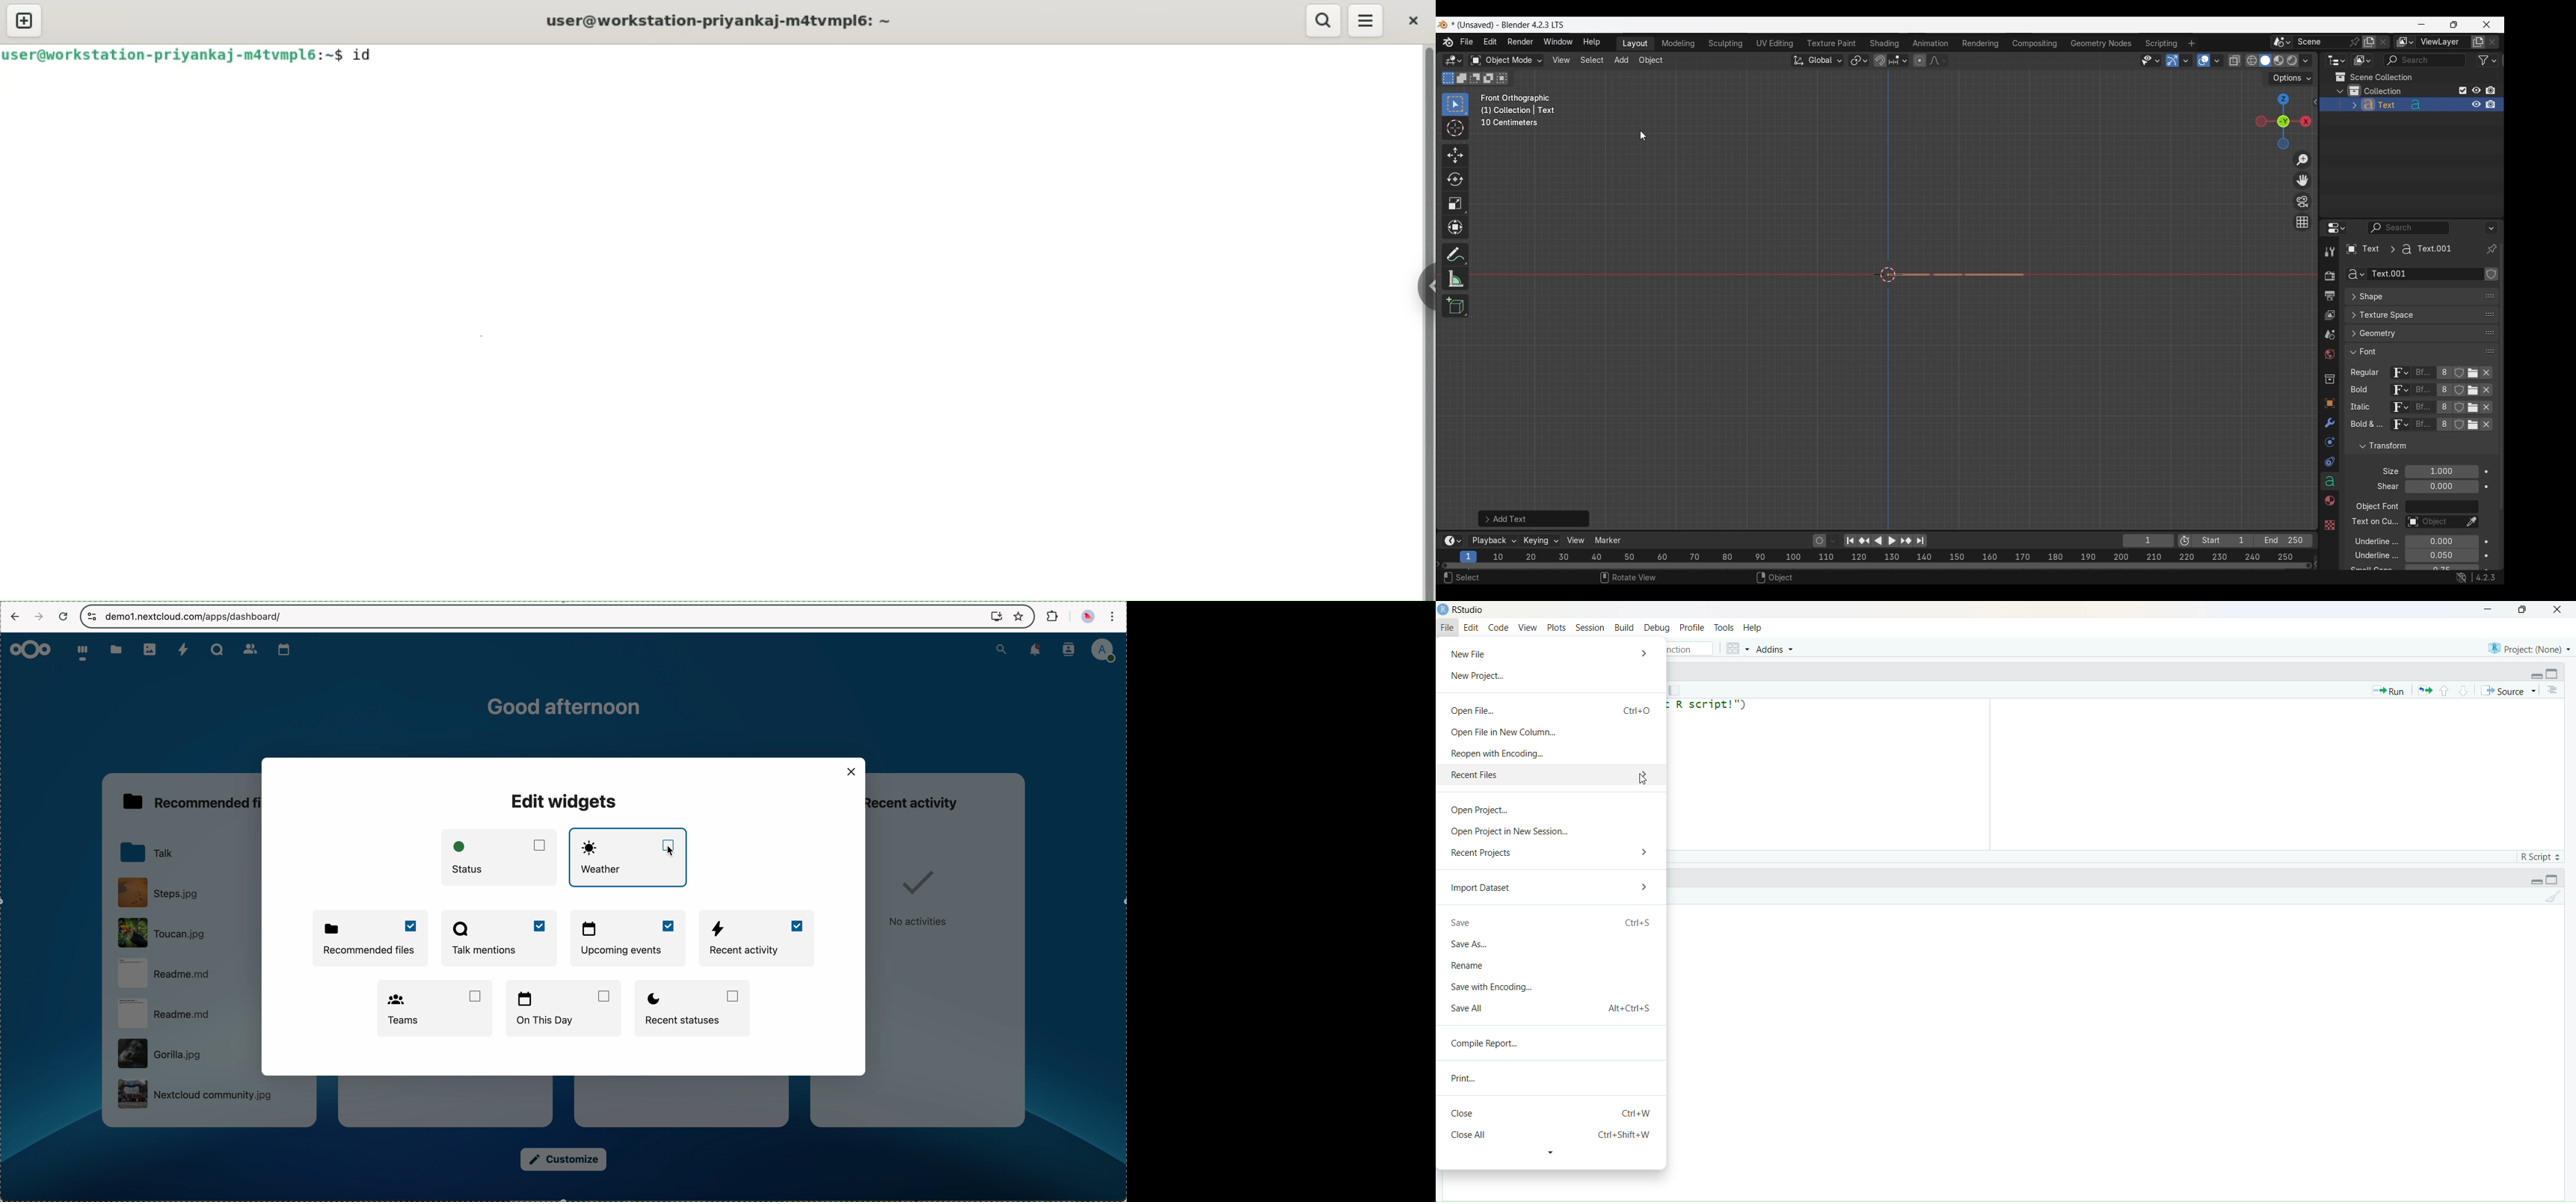 The height and width of the screenshot is (1204, 2576). Describe the element at coordinates (1499, 628) in the screenshot. I see `Code` at that location.